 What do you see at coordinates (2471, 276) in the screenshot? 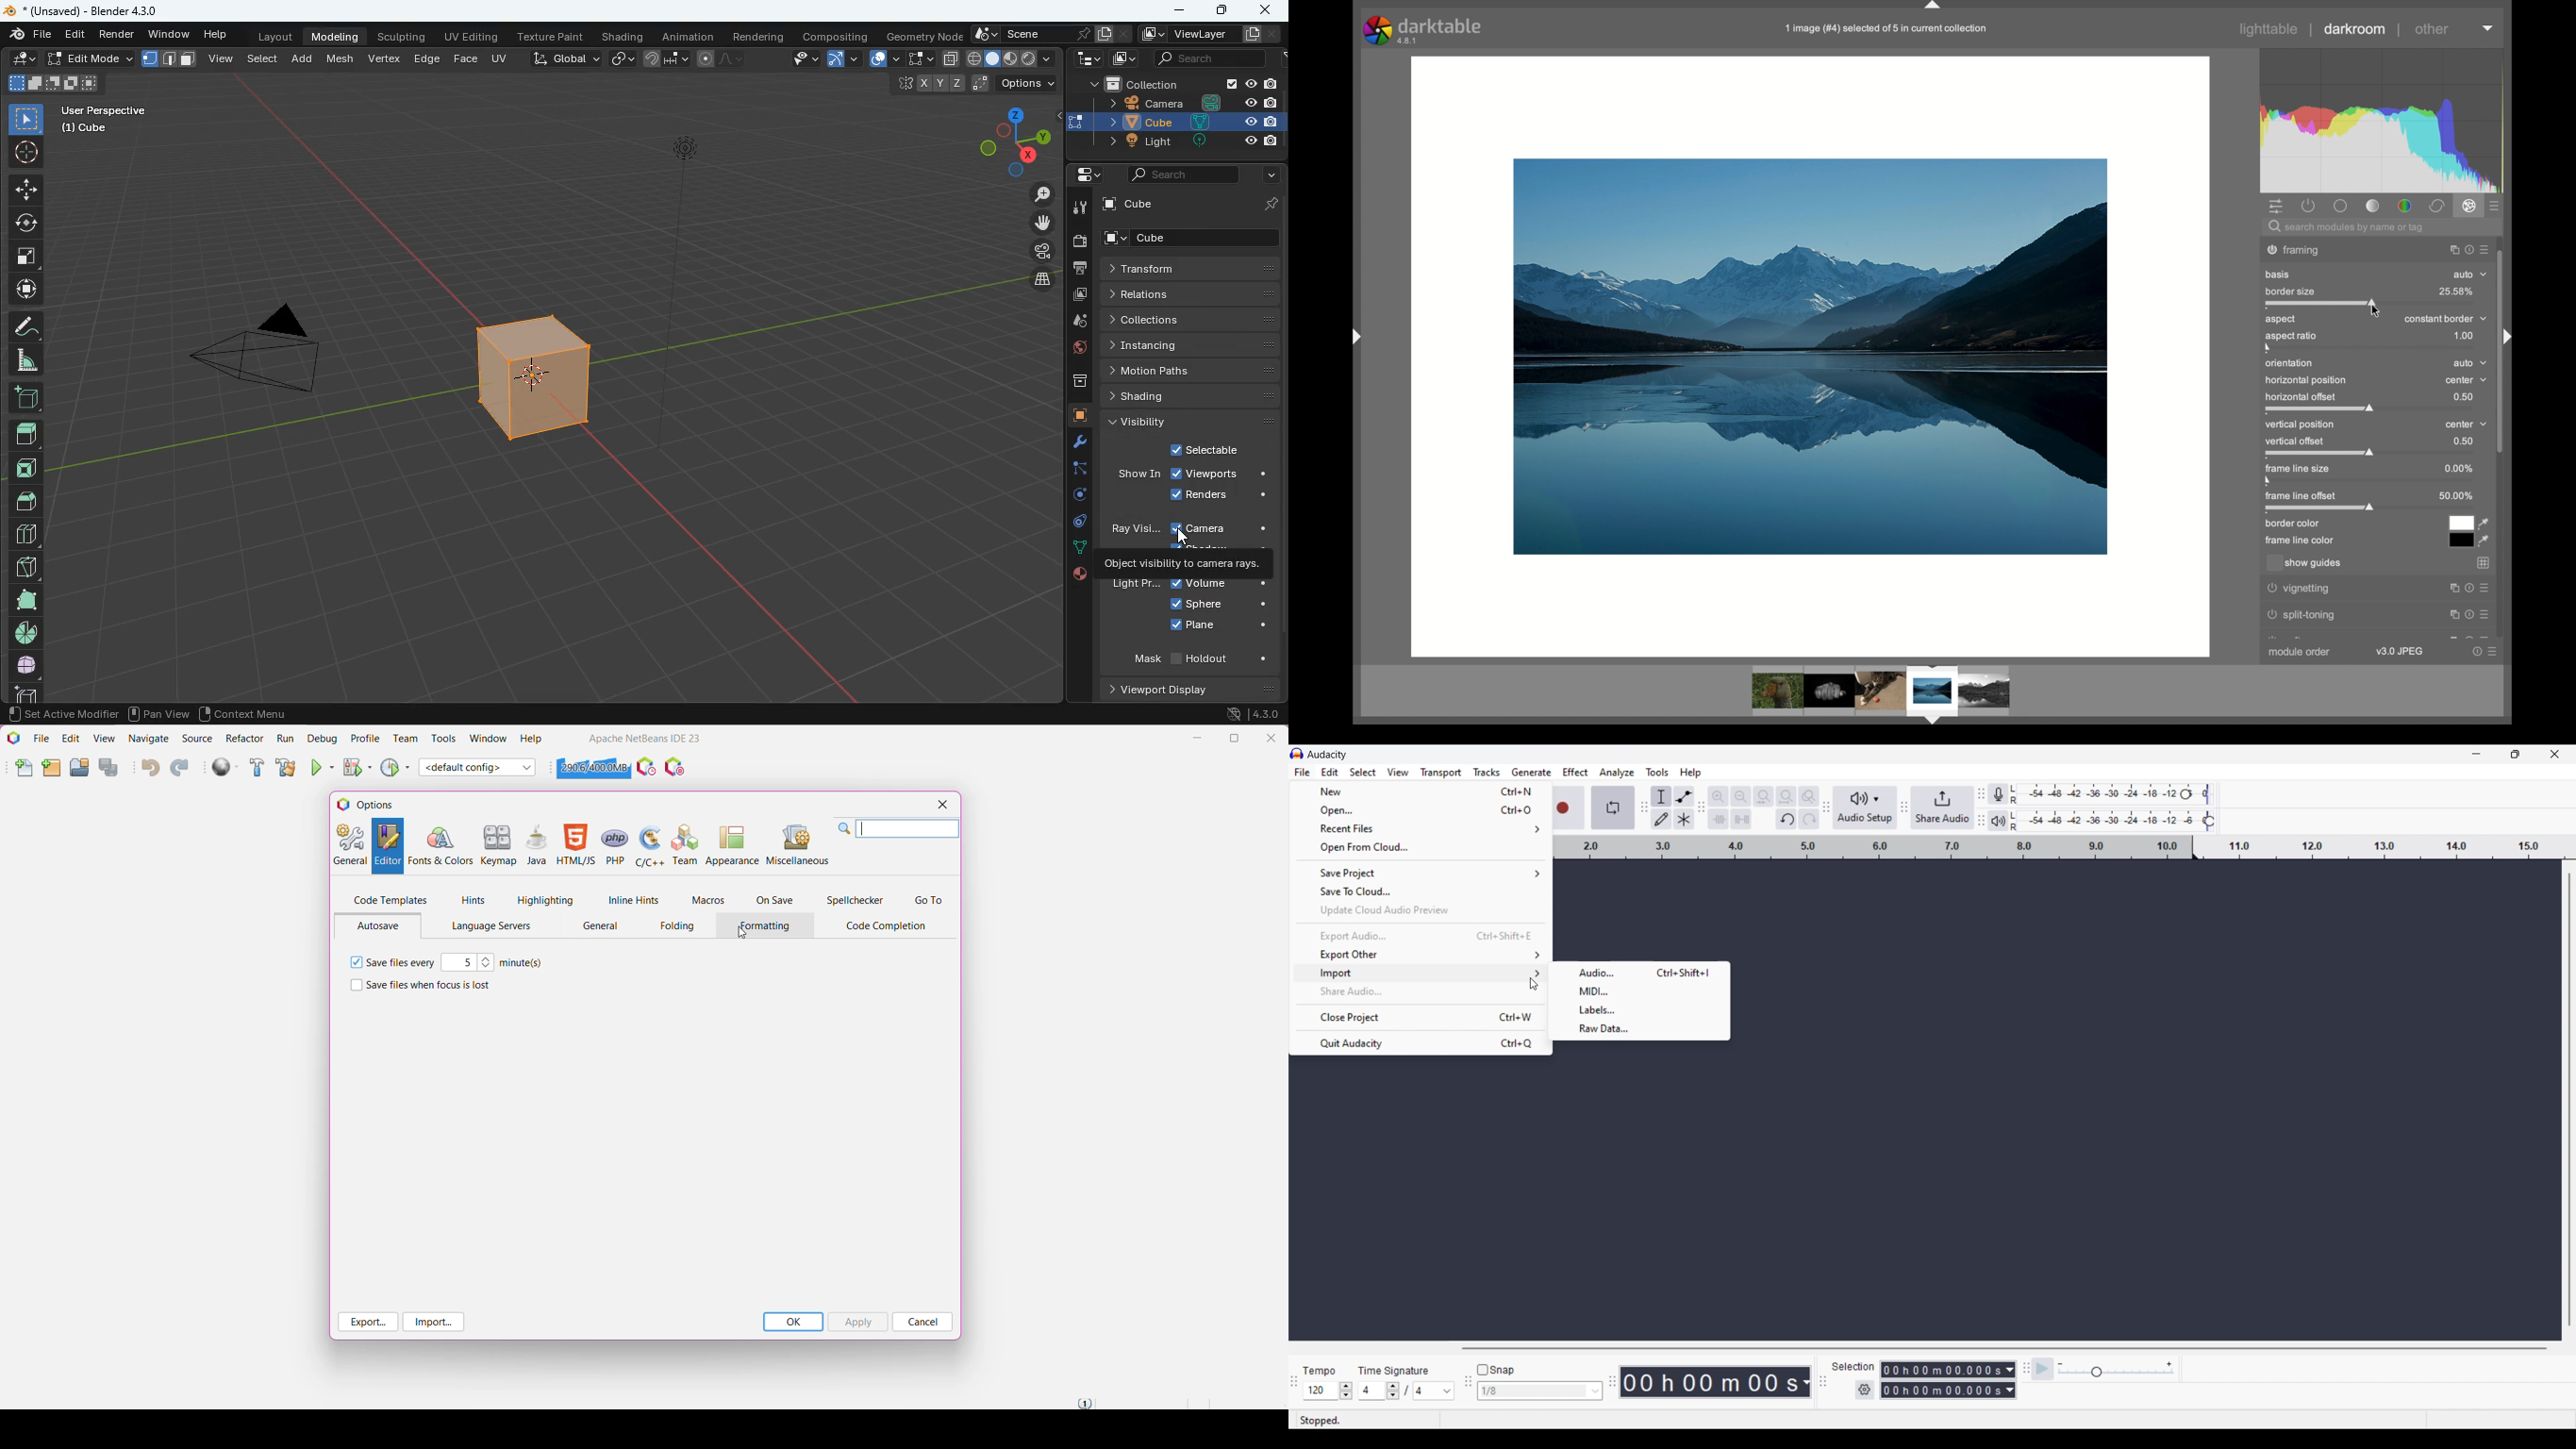
I see `auto dropdown` at bounding box center [2471, 276].